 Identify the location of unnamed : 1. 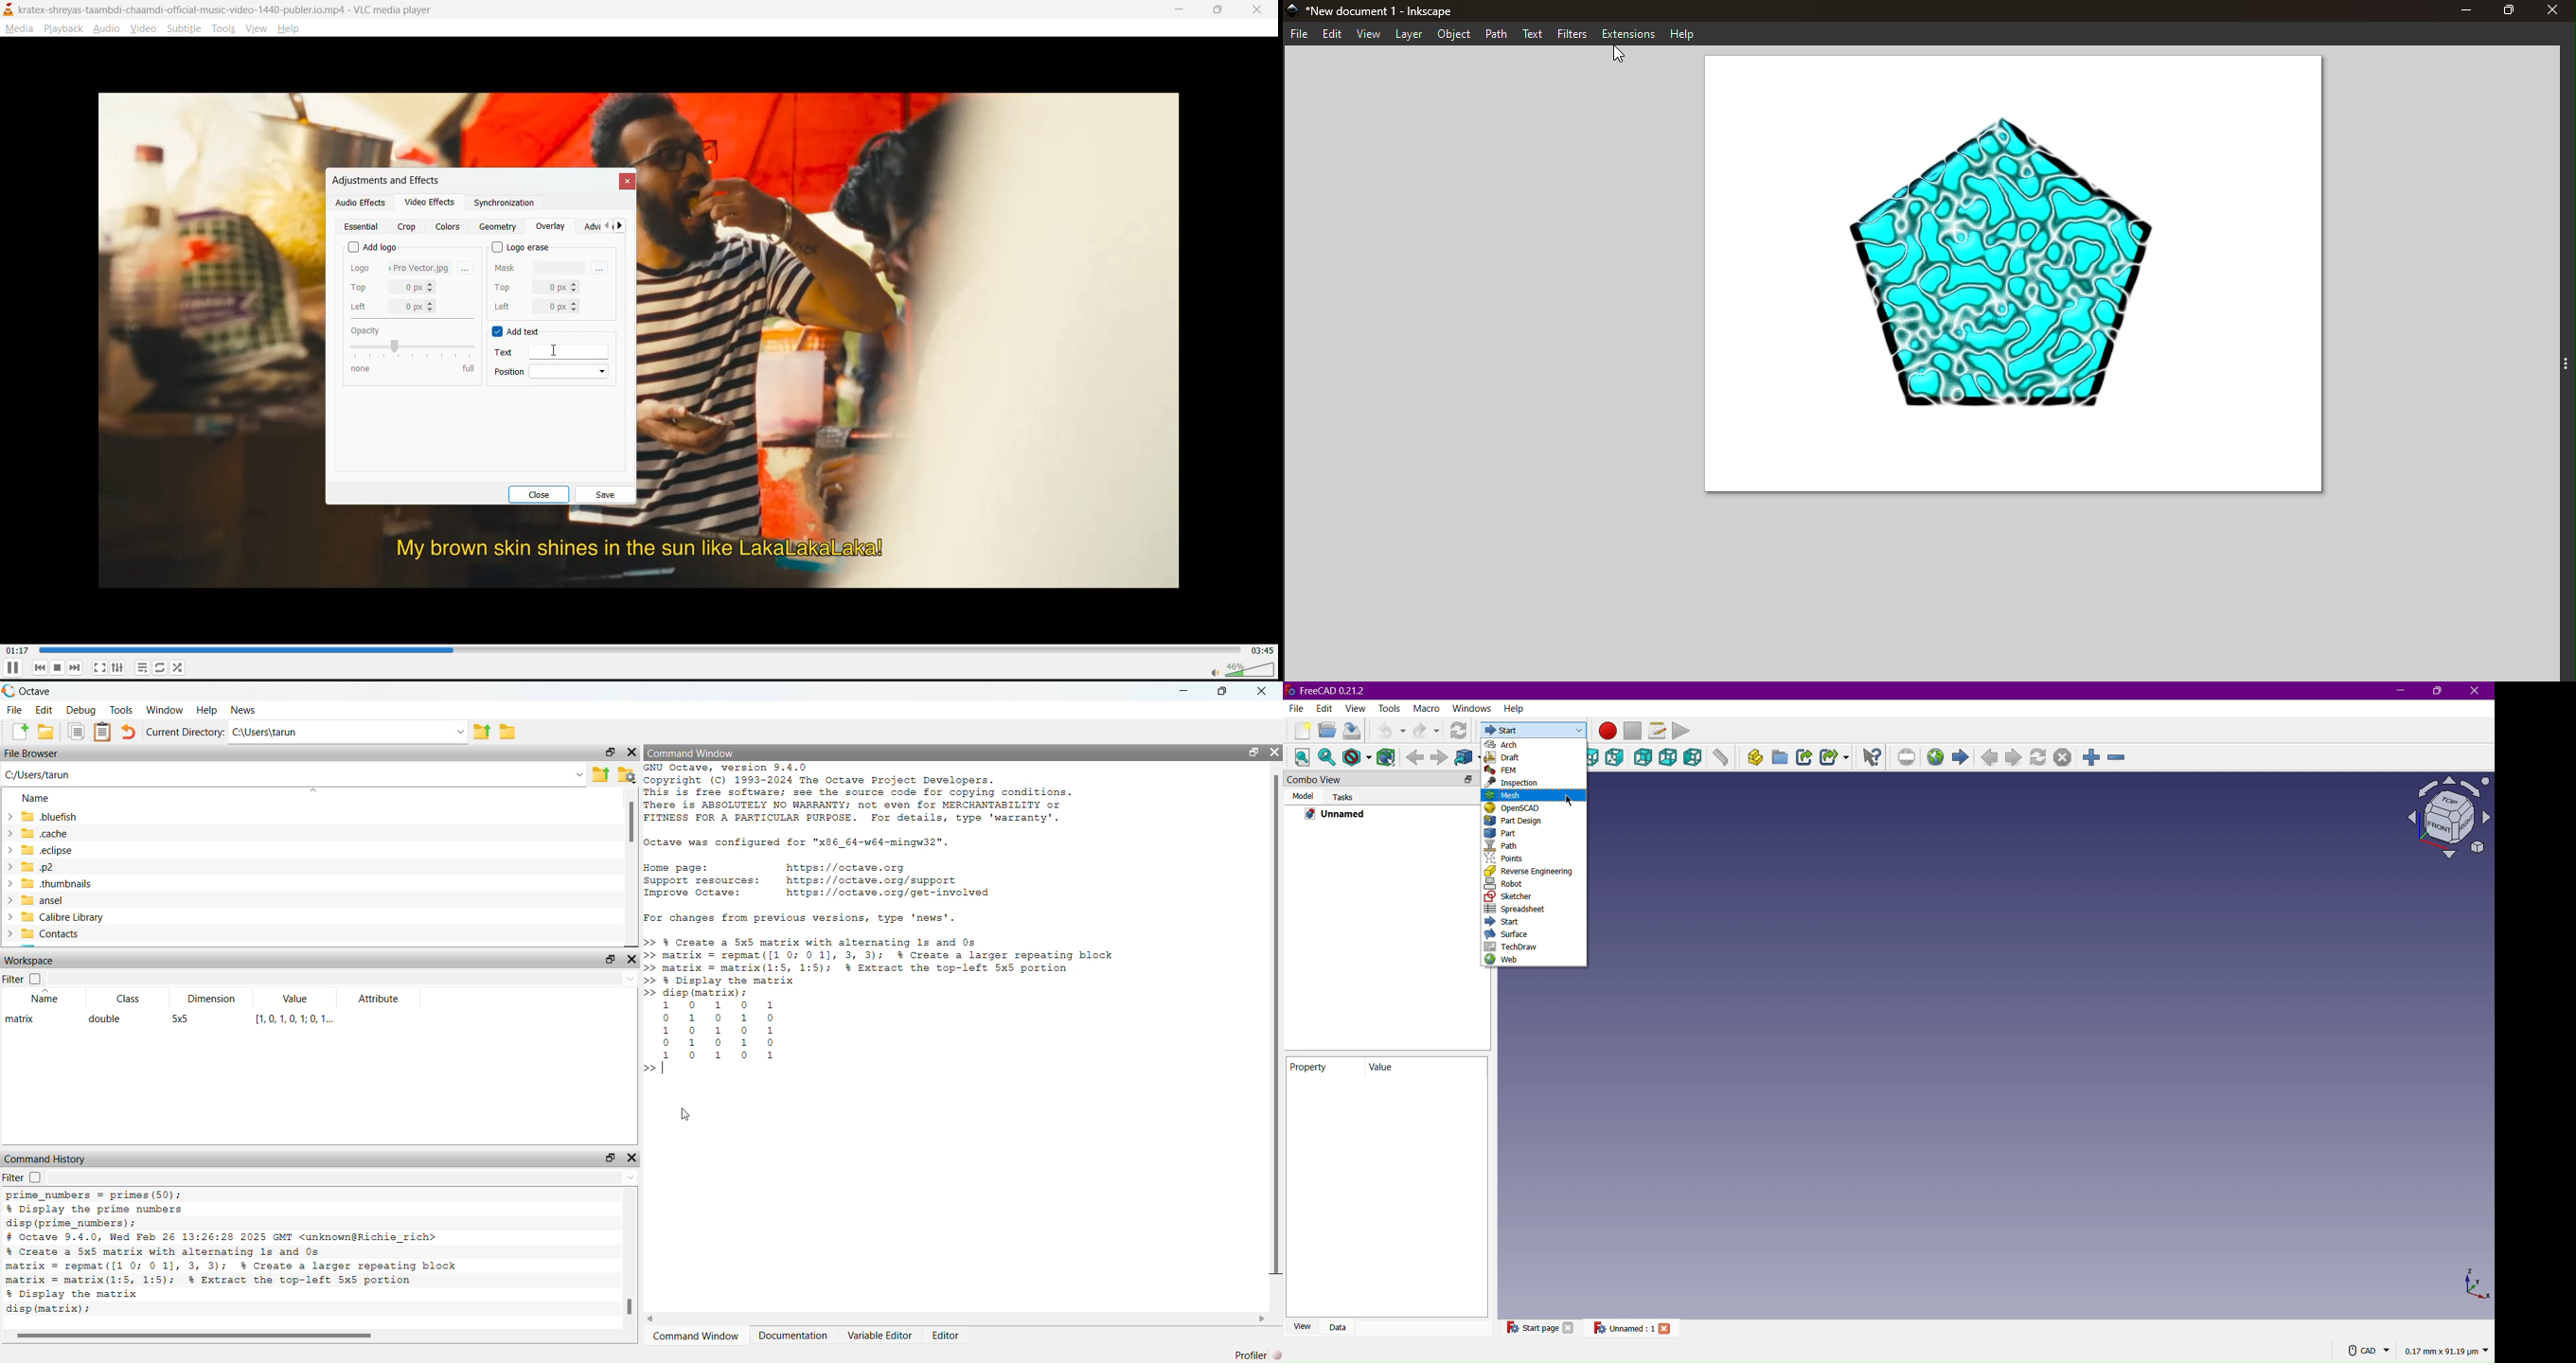
(1623, 1328).